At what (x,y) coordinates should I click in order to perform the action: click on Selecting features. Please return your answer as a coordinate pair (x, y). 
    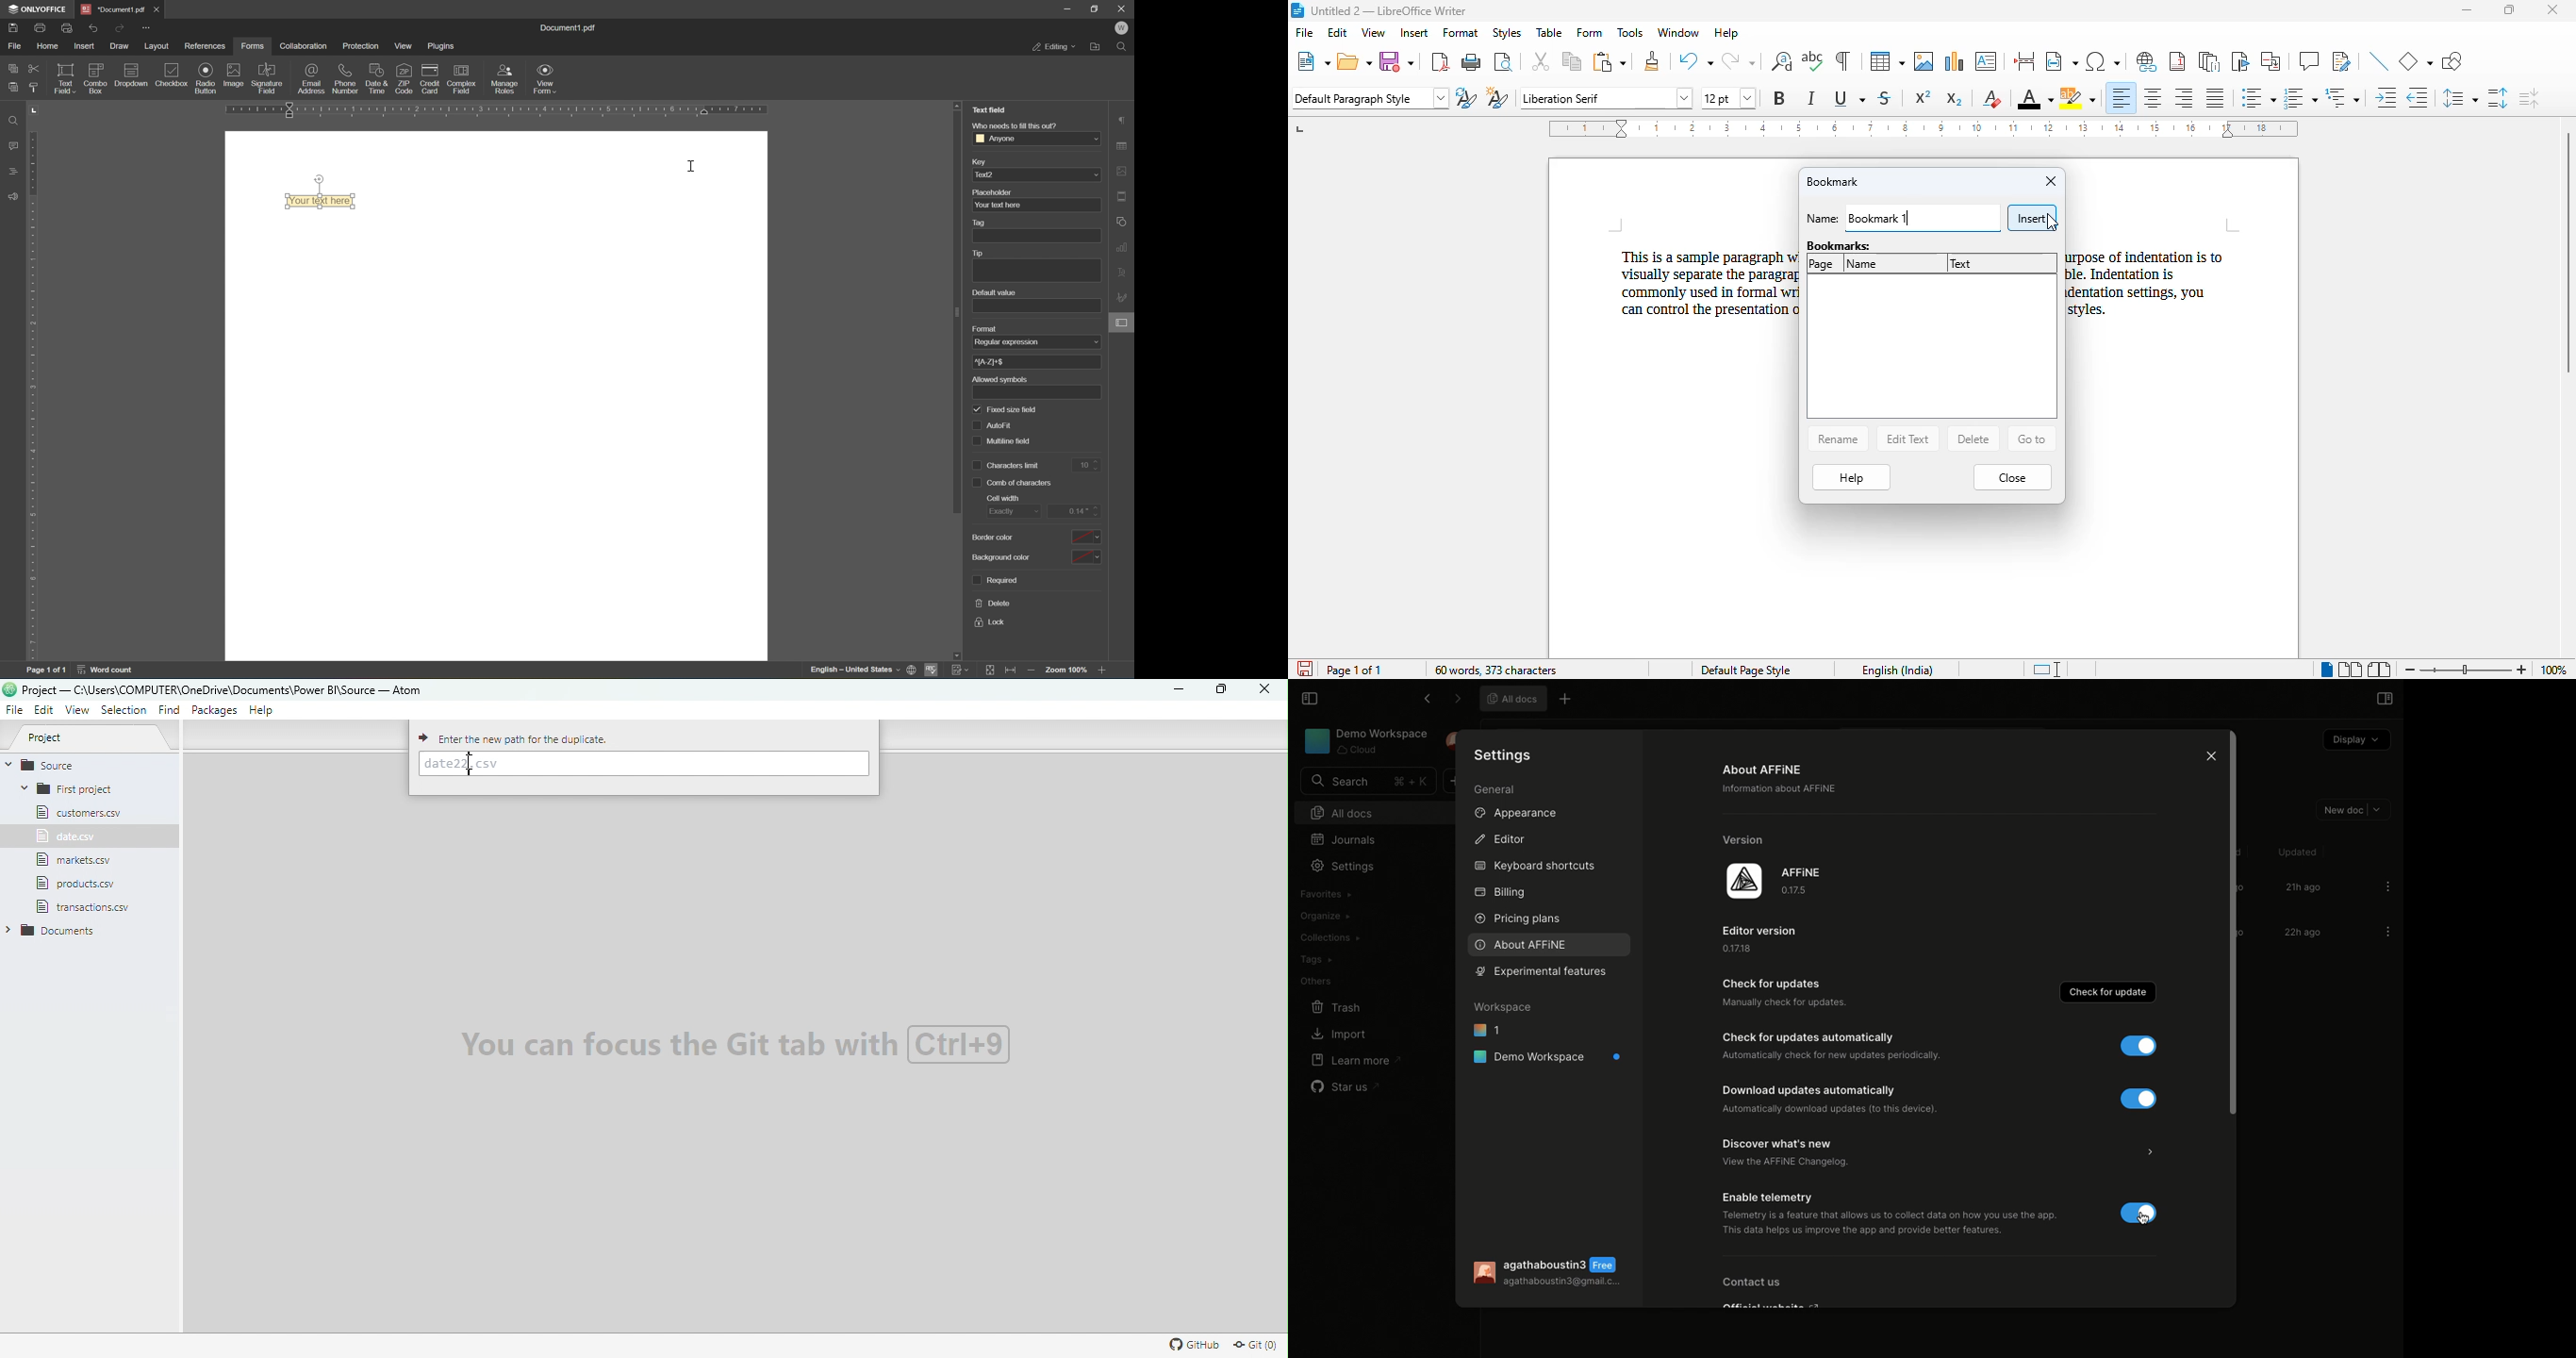
    Looking at the image, I should click on (1548, 971).